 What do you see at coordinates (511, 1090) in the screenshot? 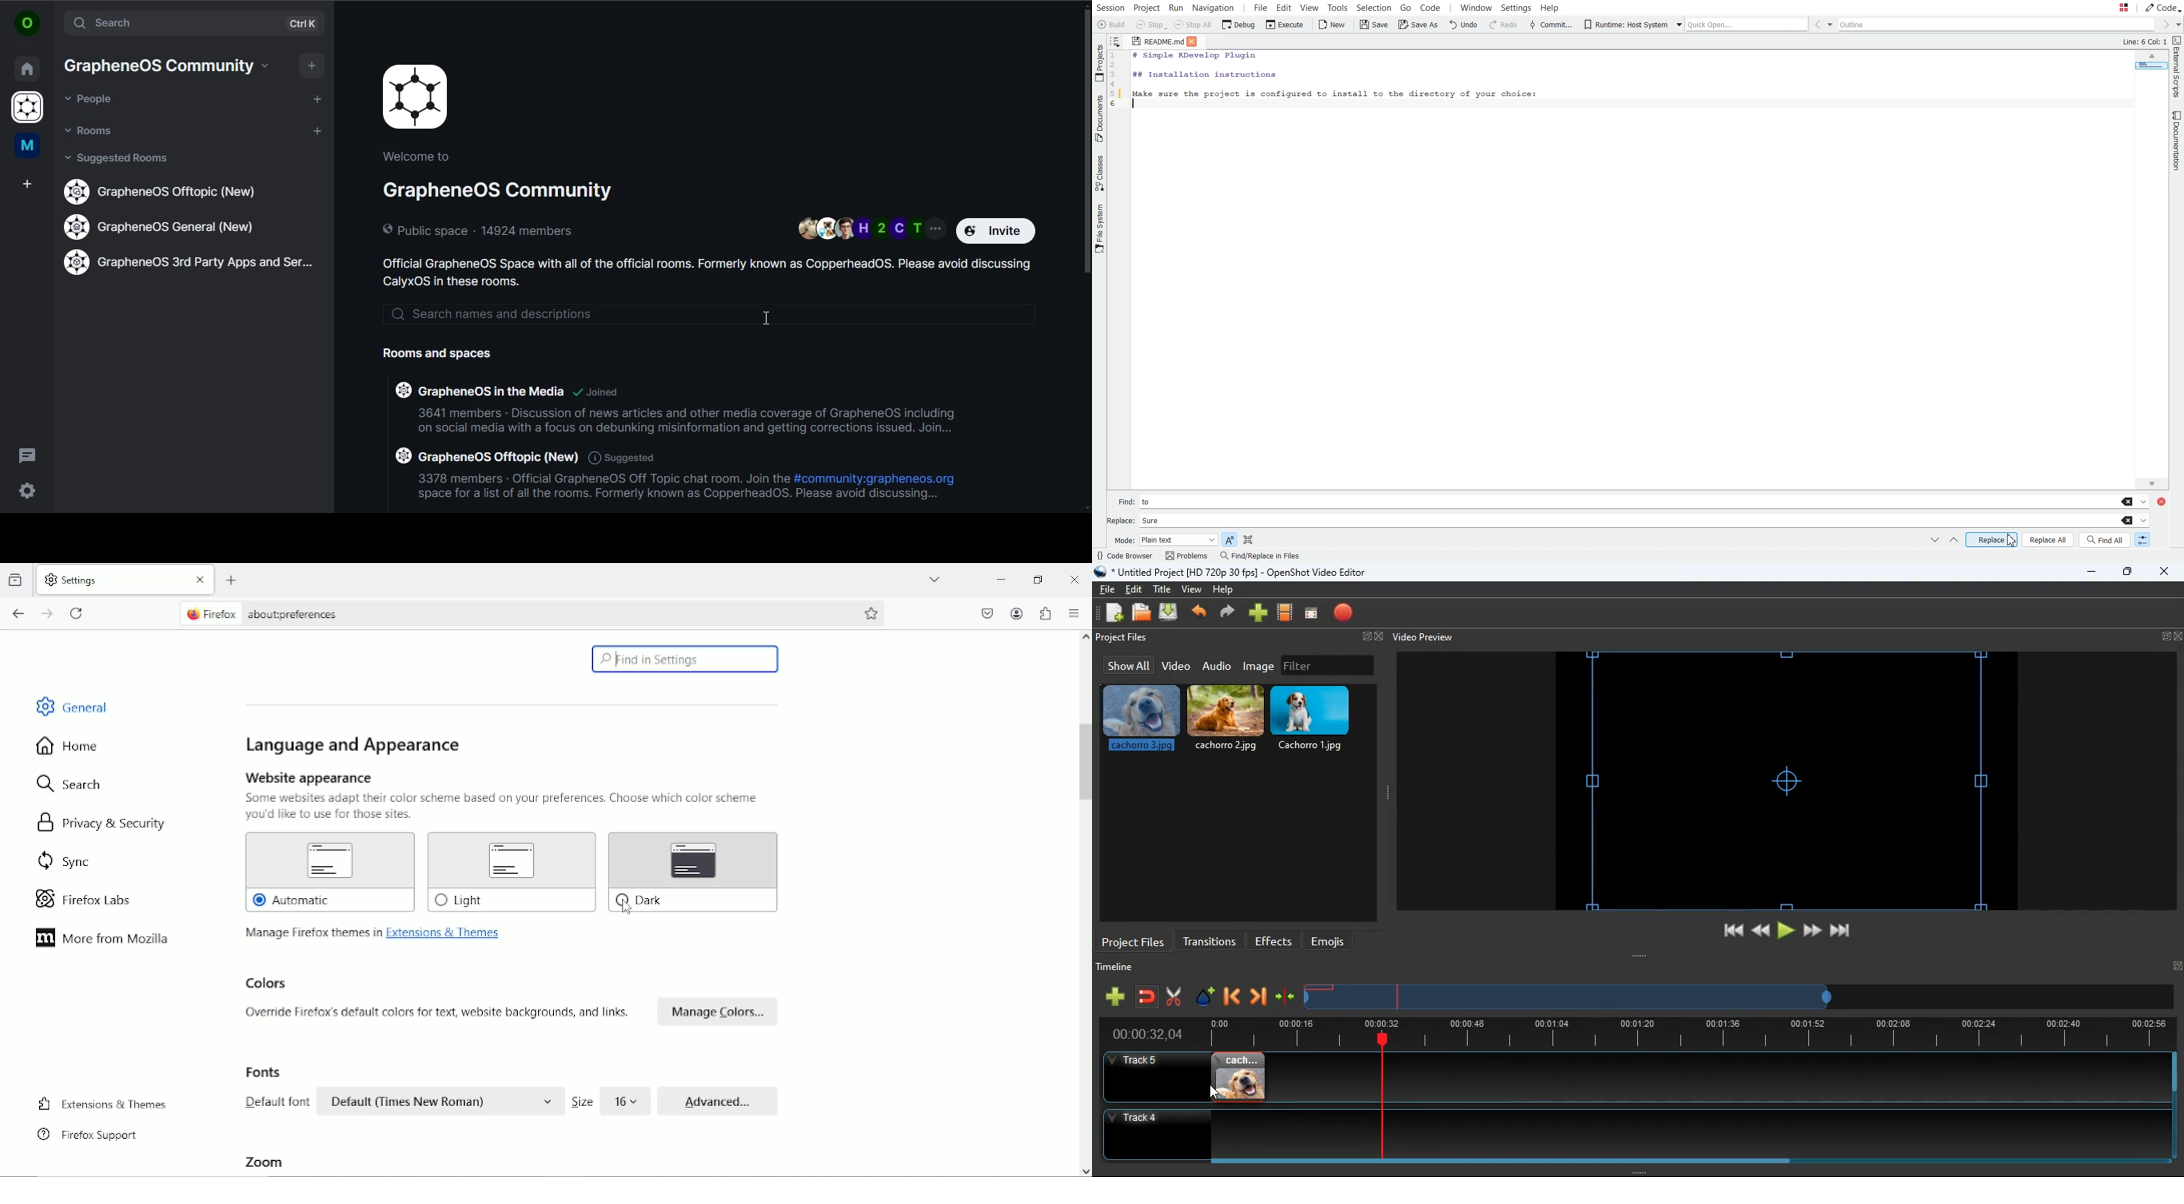
I see `Fonts` at bounding box center [511, 1090].